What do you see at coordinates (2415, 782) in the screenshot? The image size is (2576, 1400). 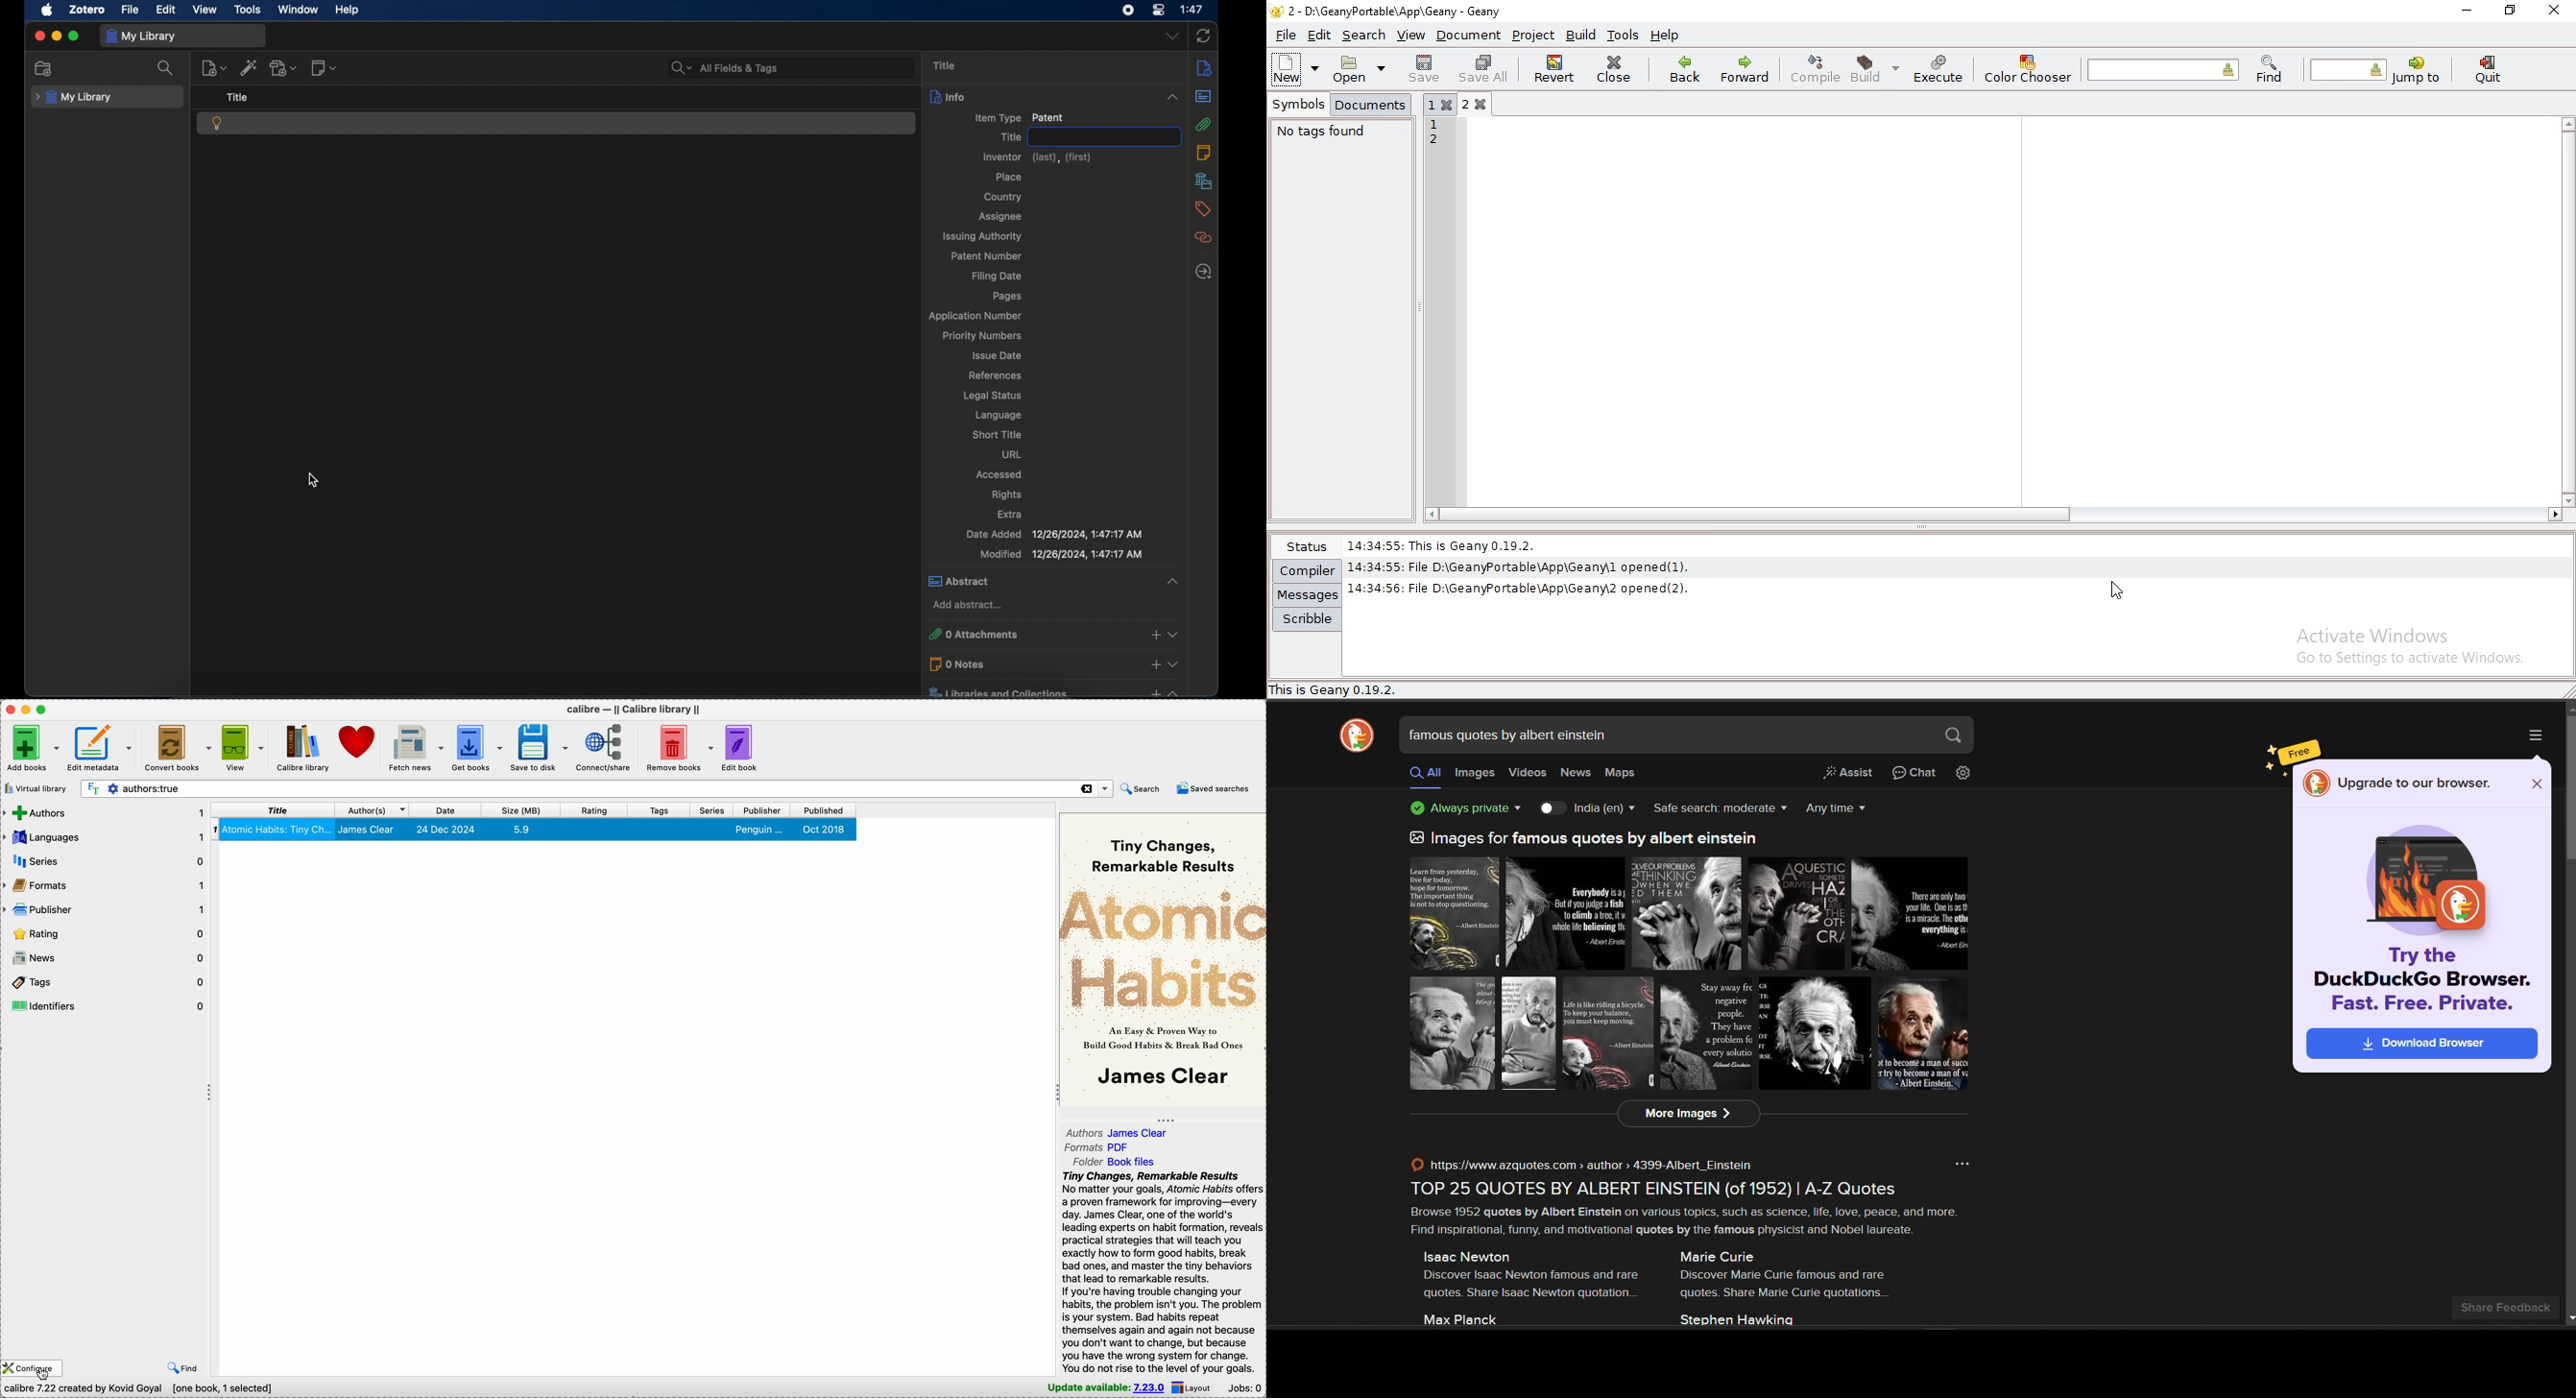 I see `Upgrade to our browser.` at bounding box center [2415, 782].